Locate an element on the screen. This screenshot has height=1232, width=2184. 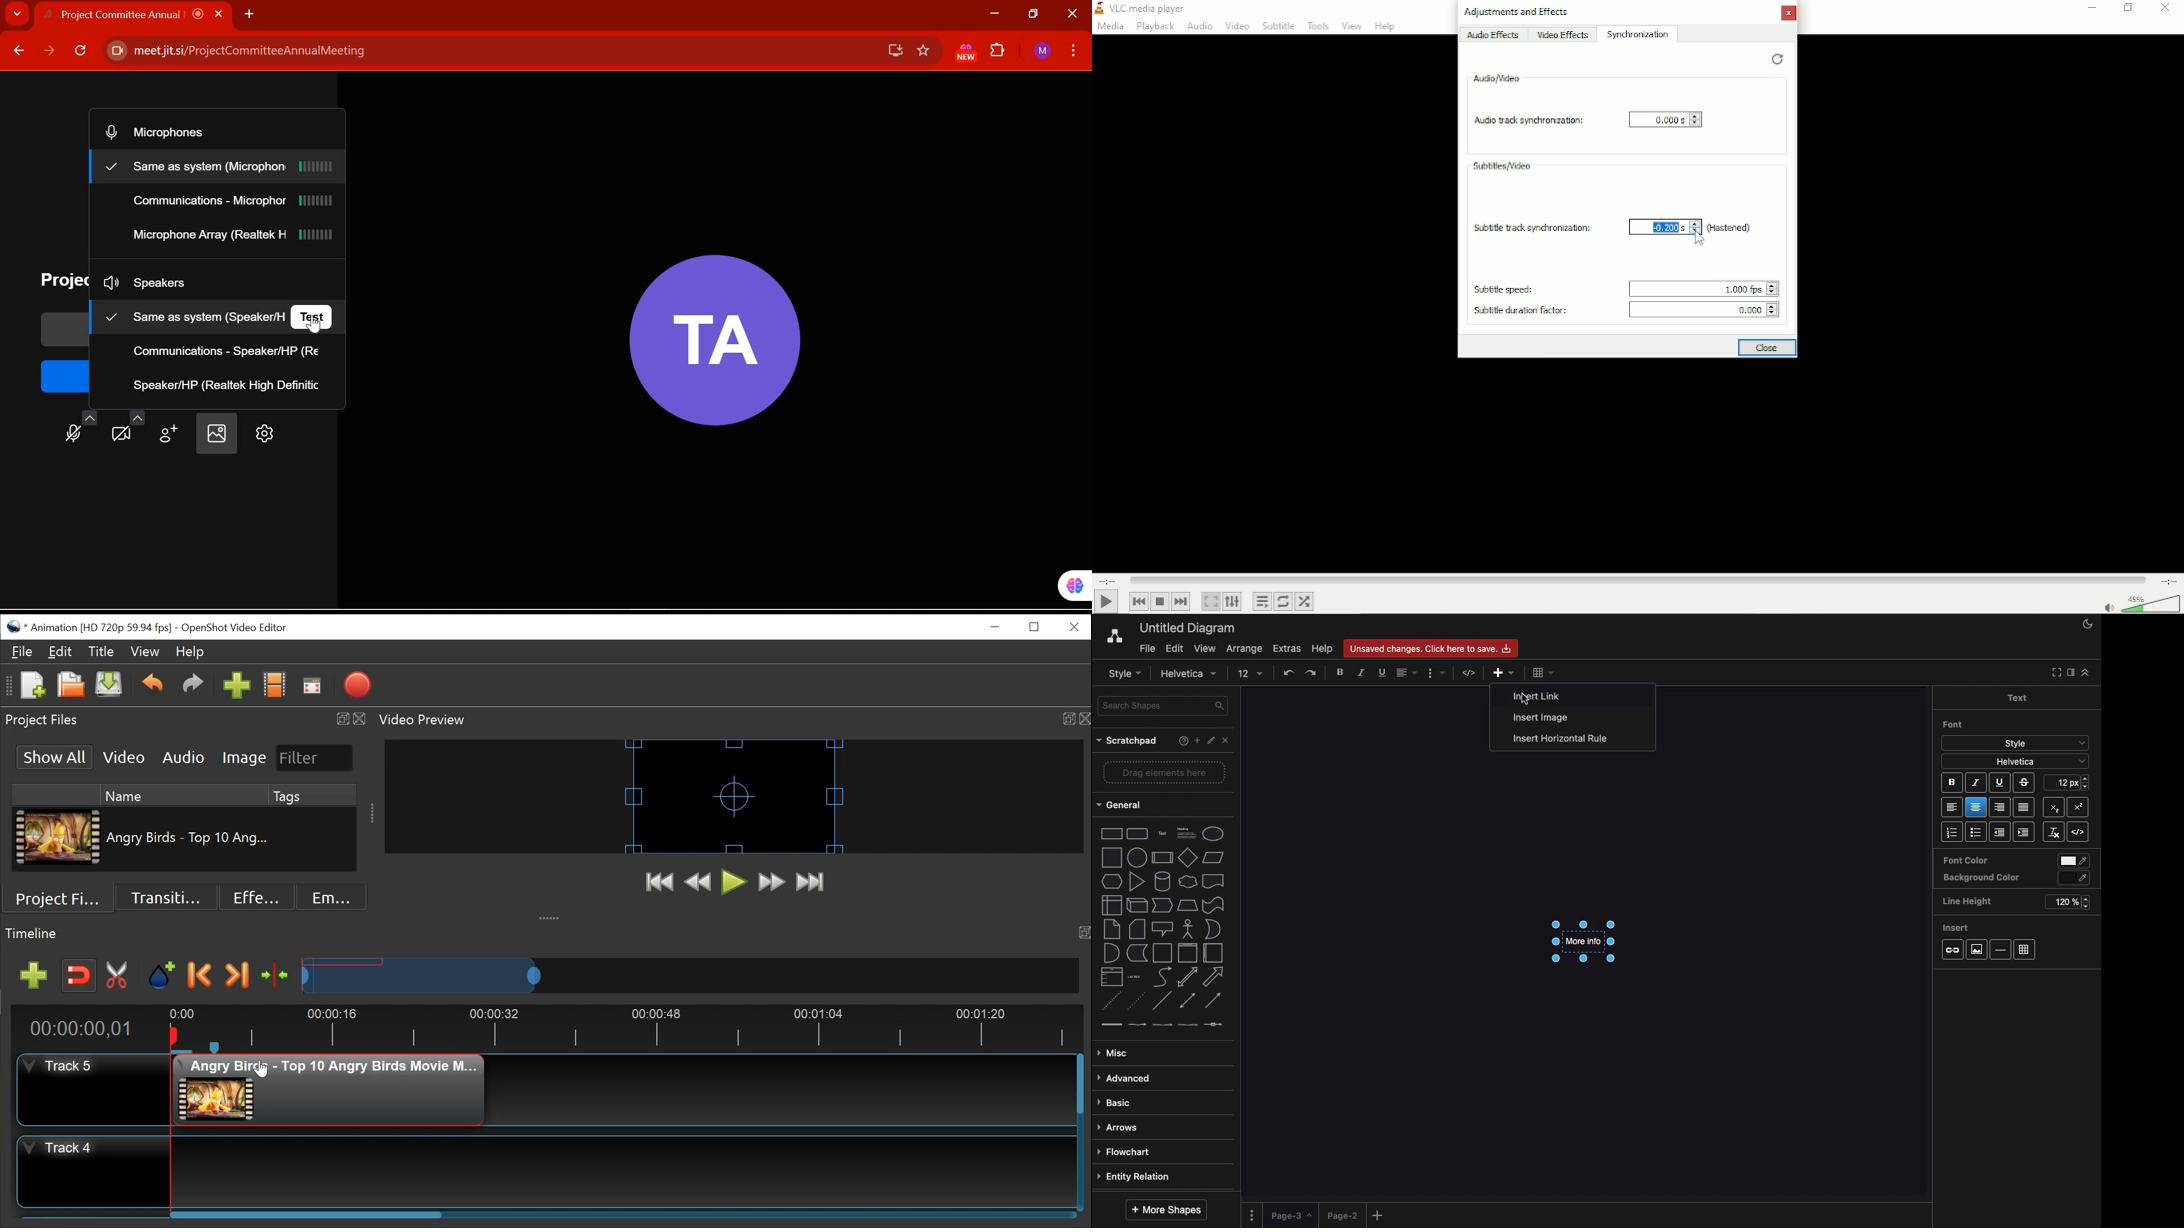
Options is located at coordinates (1253, 1215).